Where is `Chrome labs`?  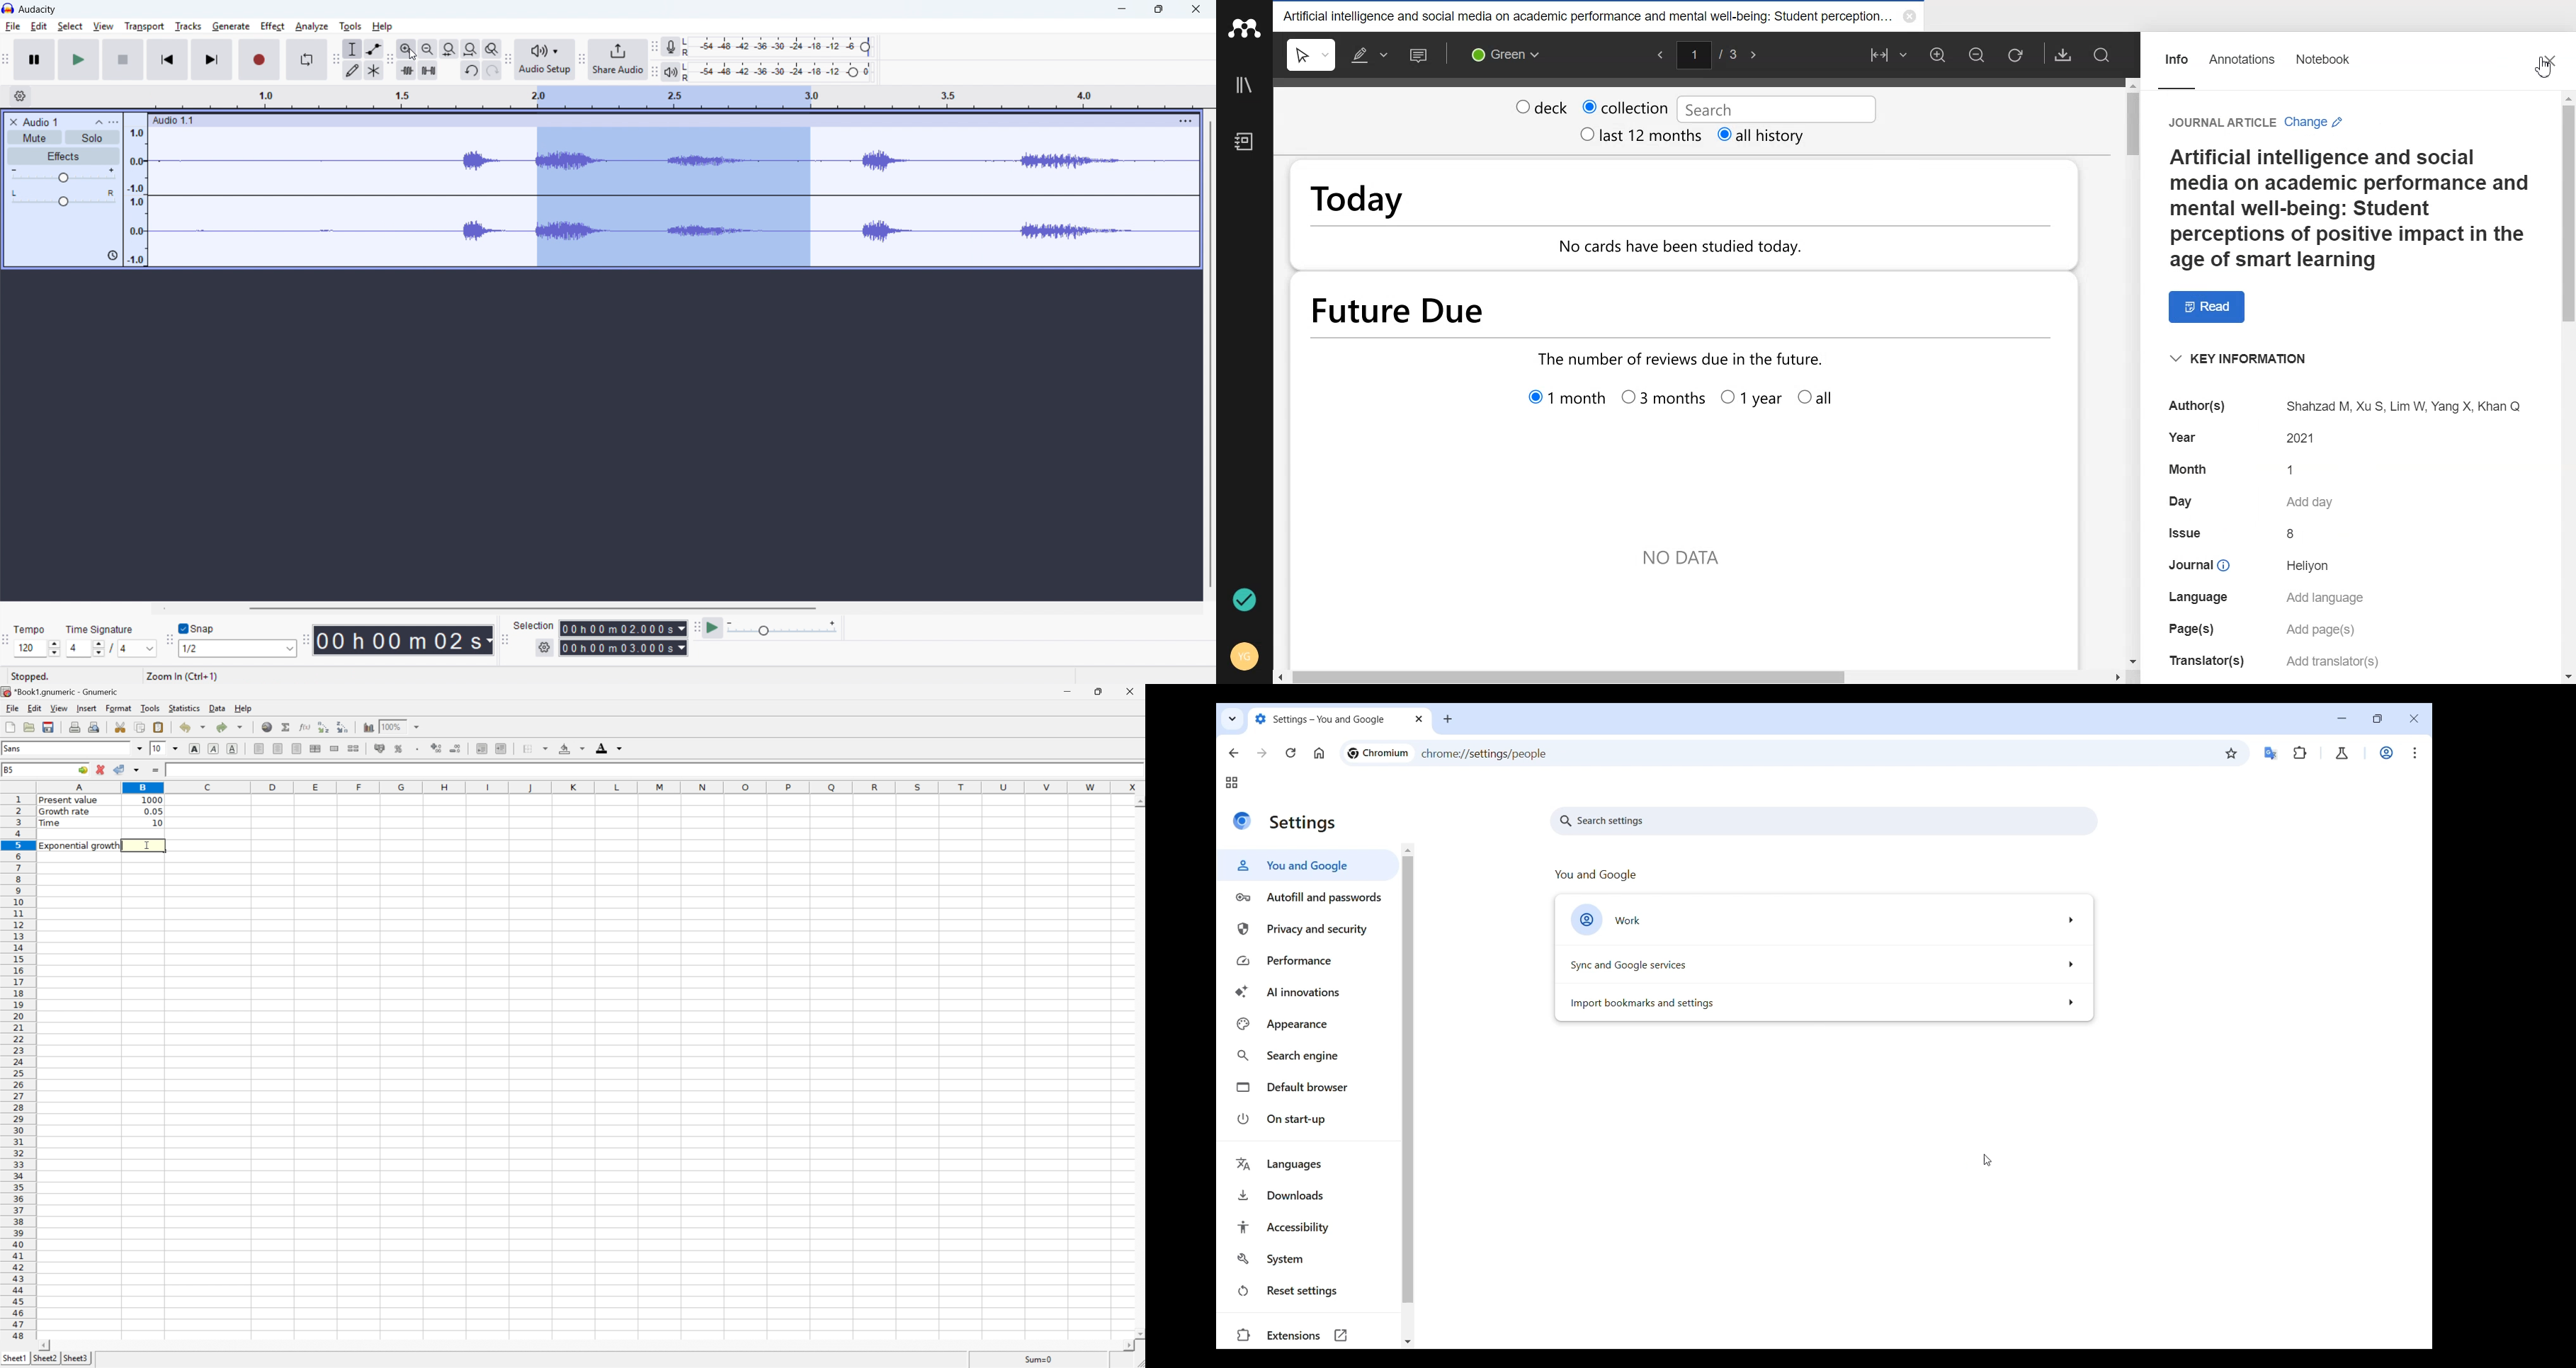 Chrome labs is located at coordinates (2342, 753).